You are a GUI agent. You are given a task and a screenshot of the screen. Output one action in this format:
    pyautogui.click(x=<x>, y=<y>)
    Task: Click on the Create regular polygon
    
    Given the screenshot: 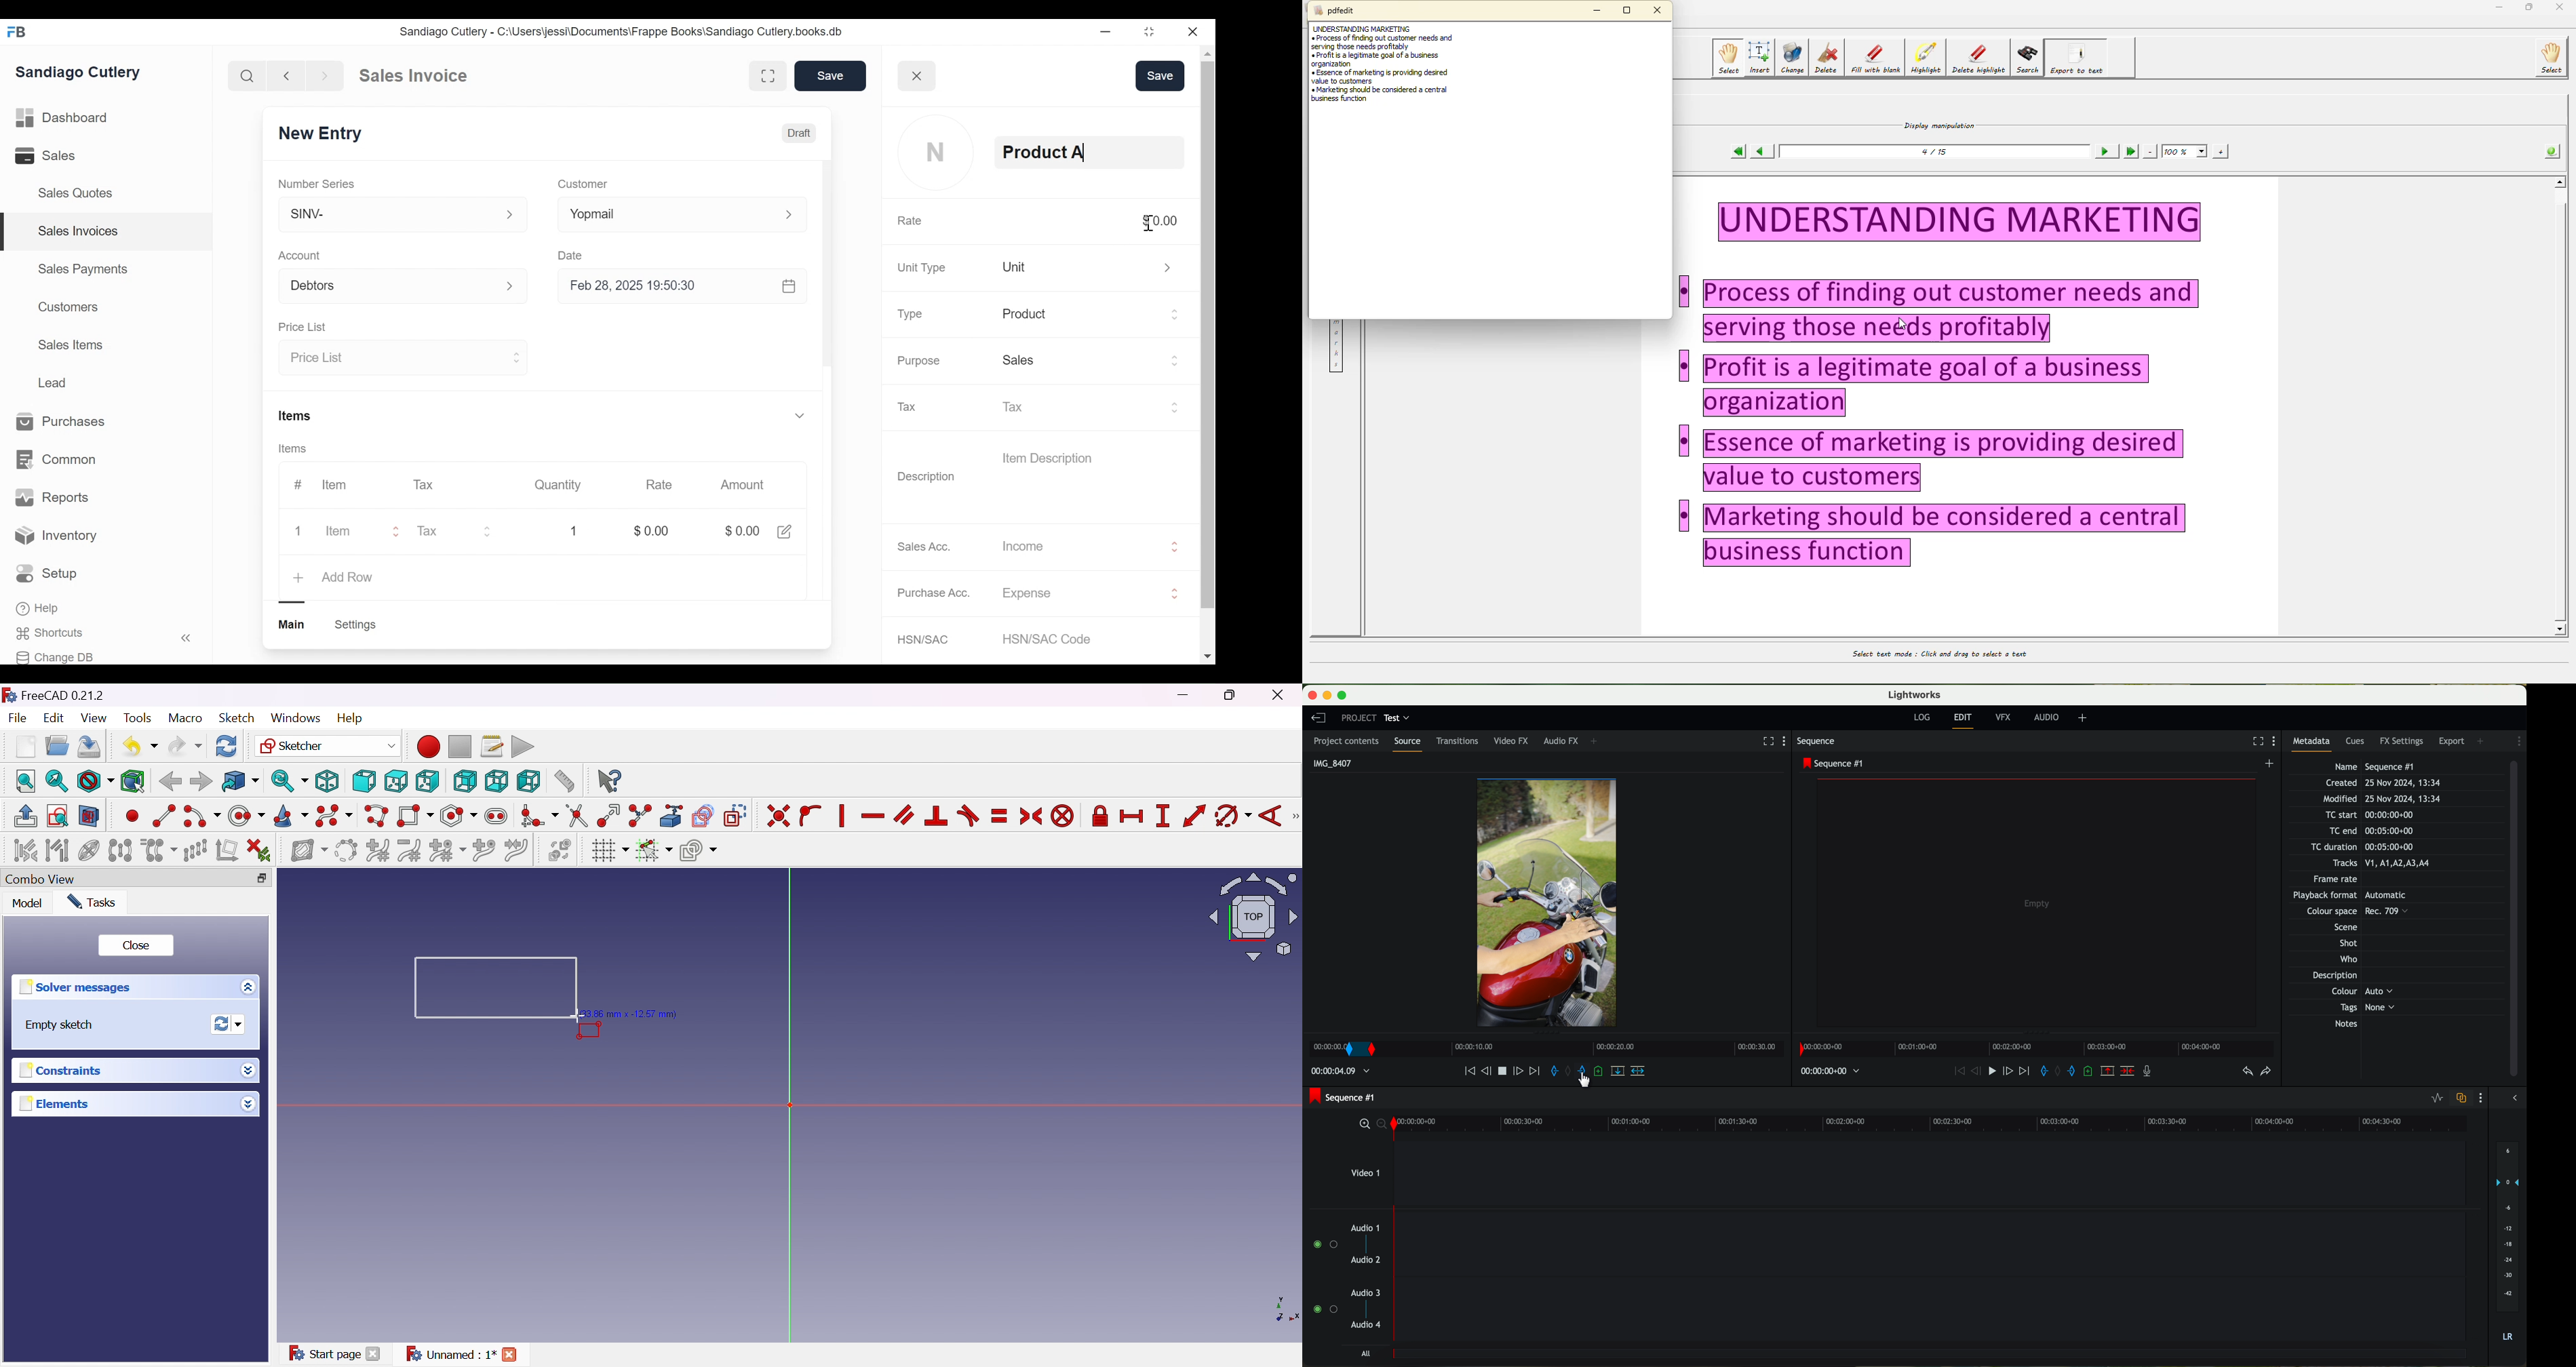 What is the action you would take?
    pyautogui.click(x=459, y=816)
    